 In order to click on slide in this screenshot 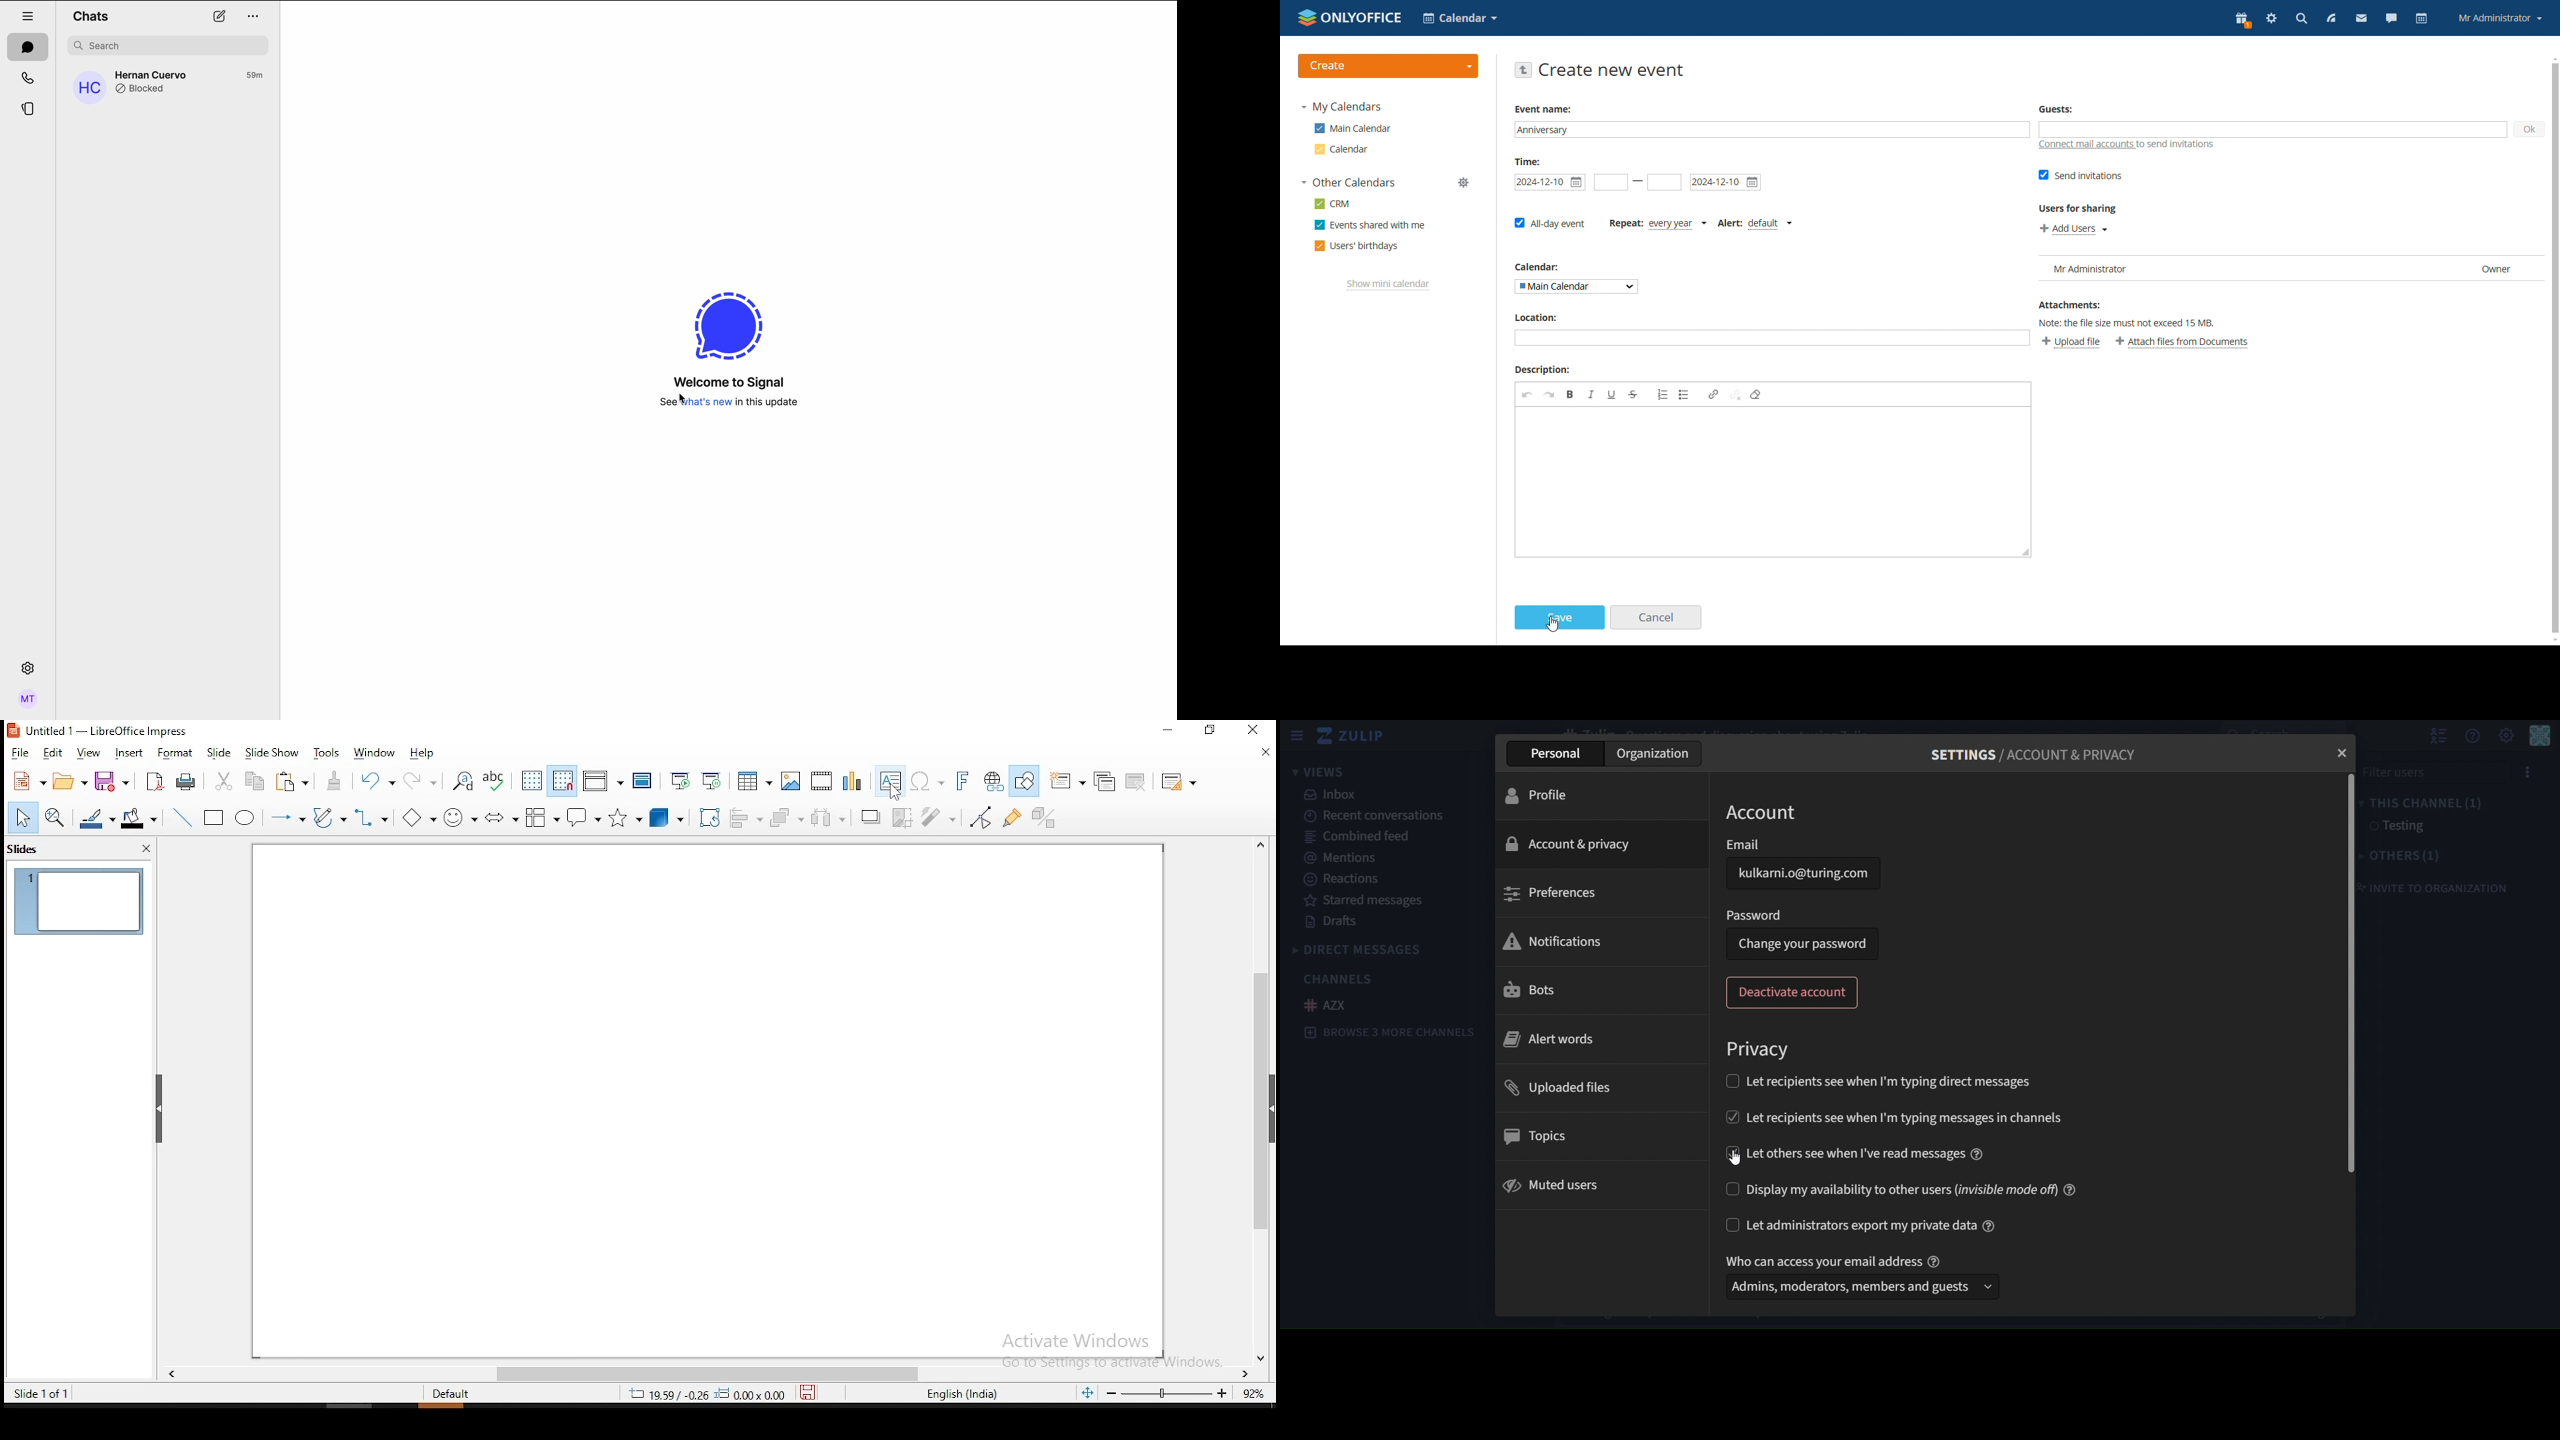, I will do `click(218, 750)`.